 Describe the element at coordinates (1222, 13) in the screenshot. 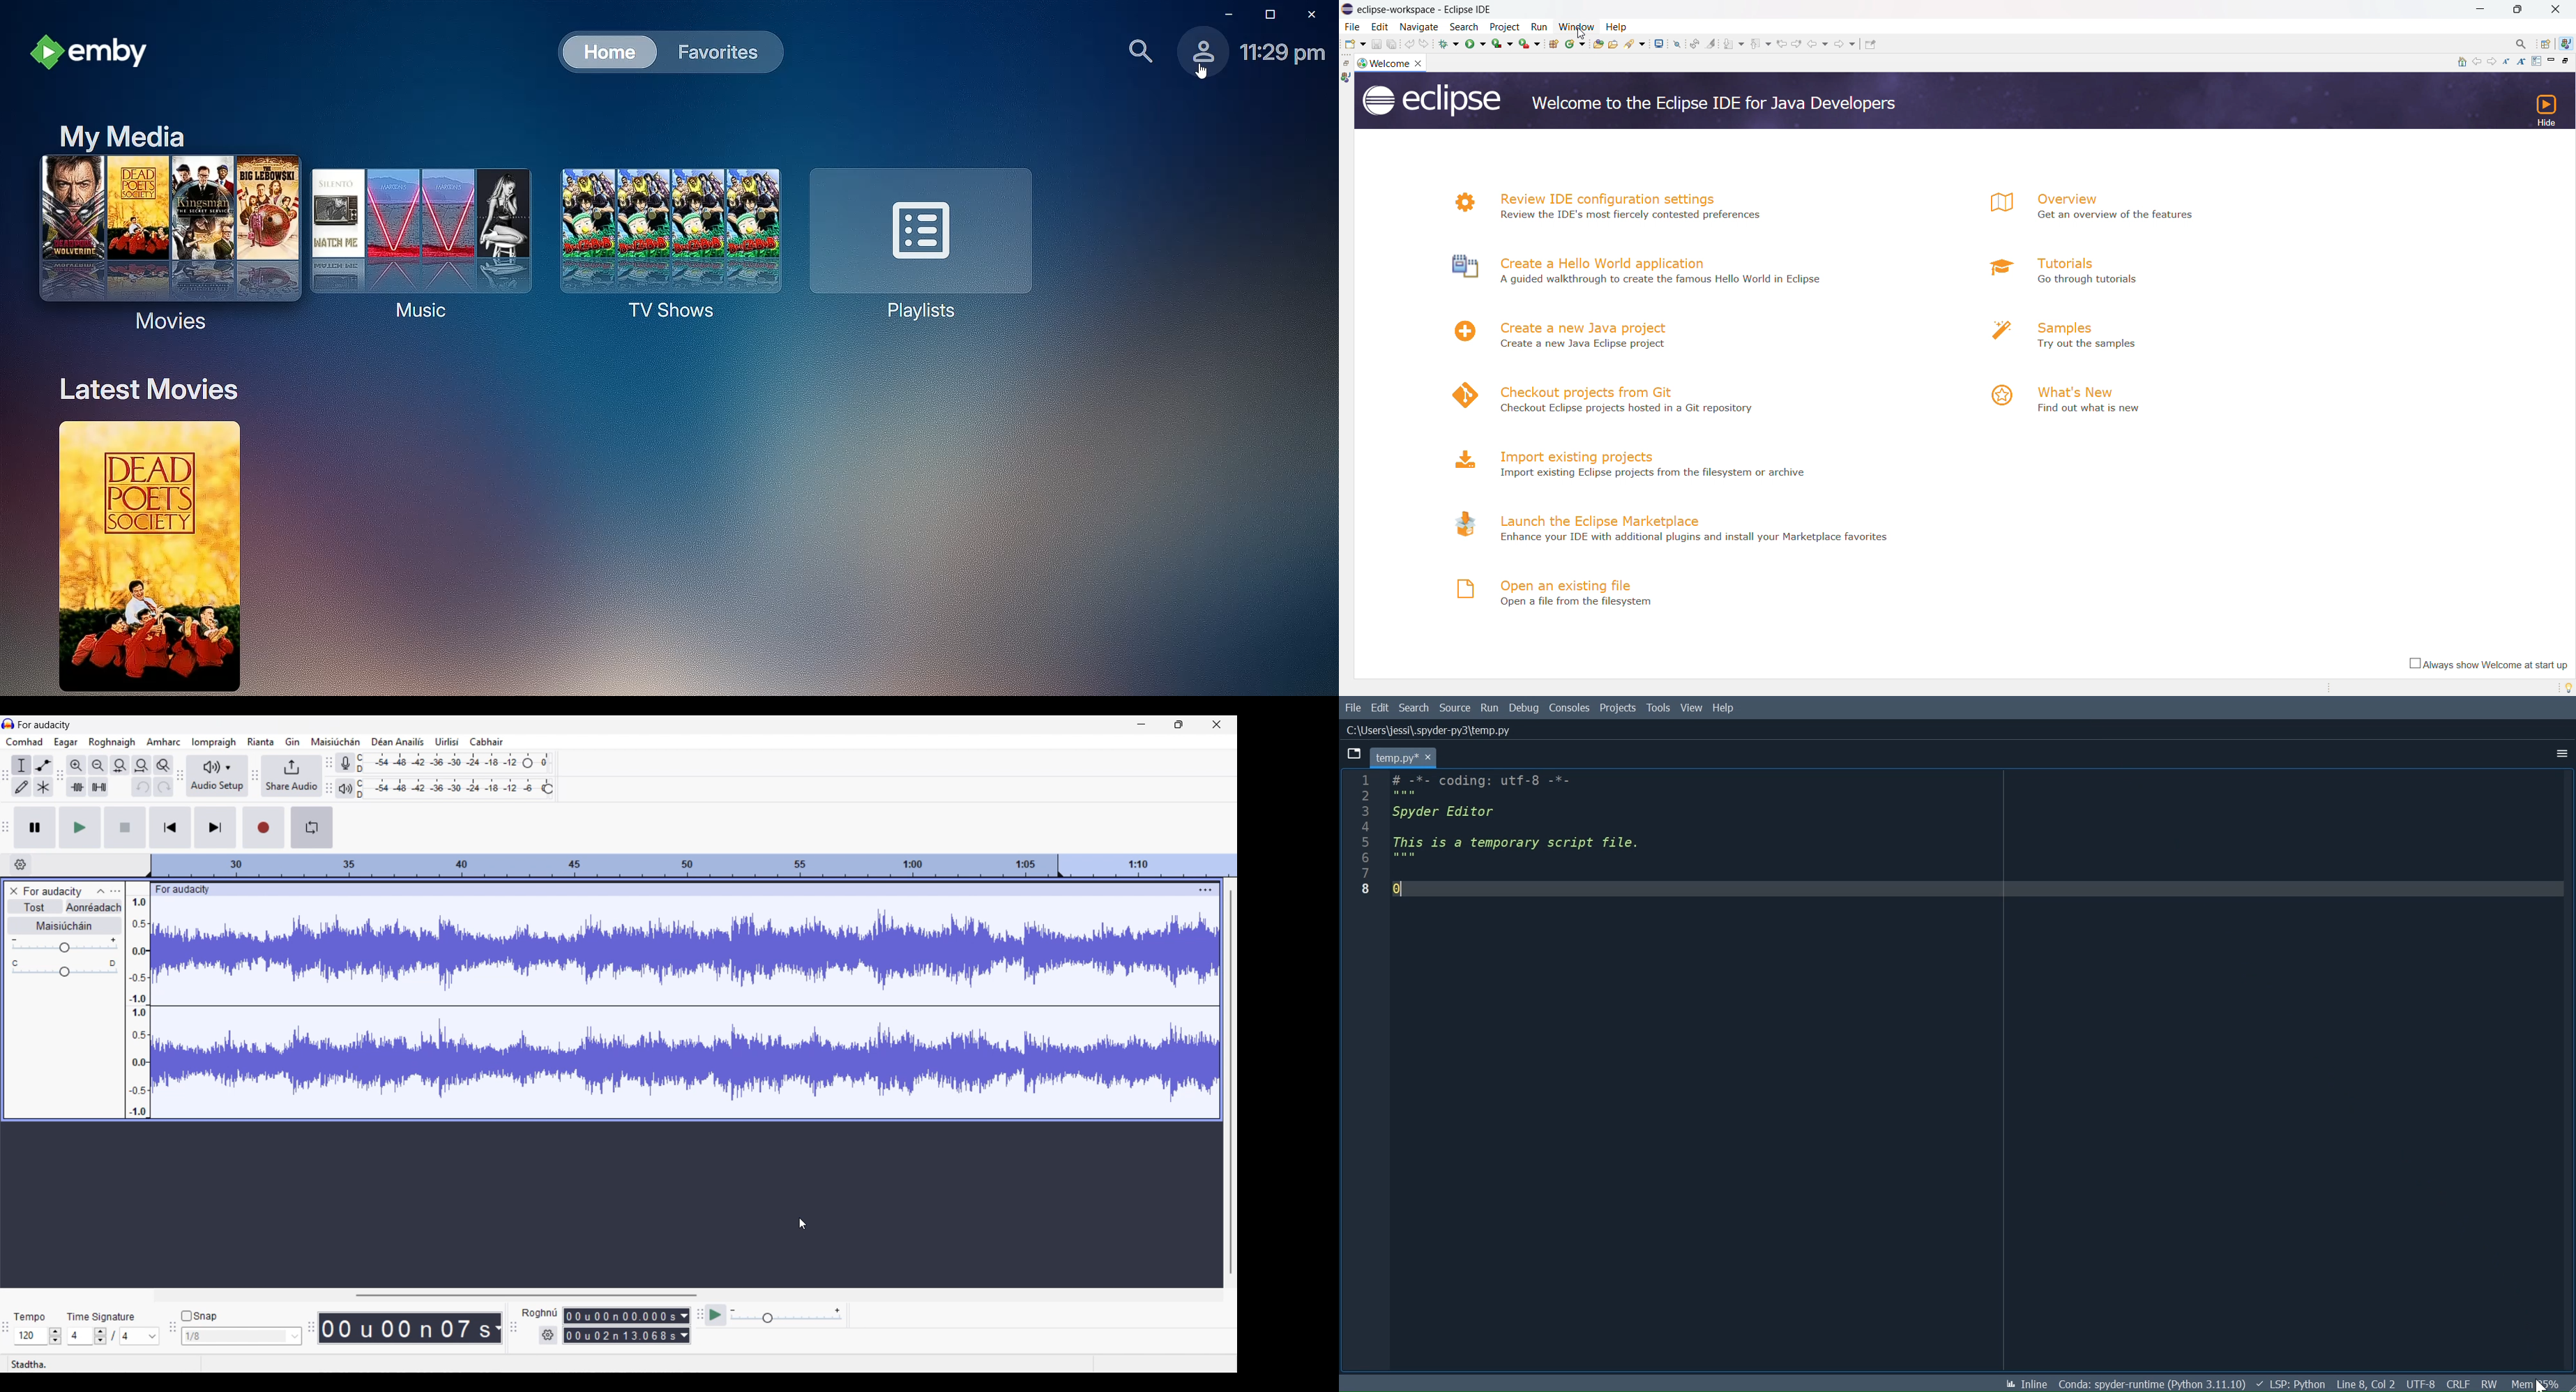

I see `Minimize` at that location.